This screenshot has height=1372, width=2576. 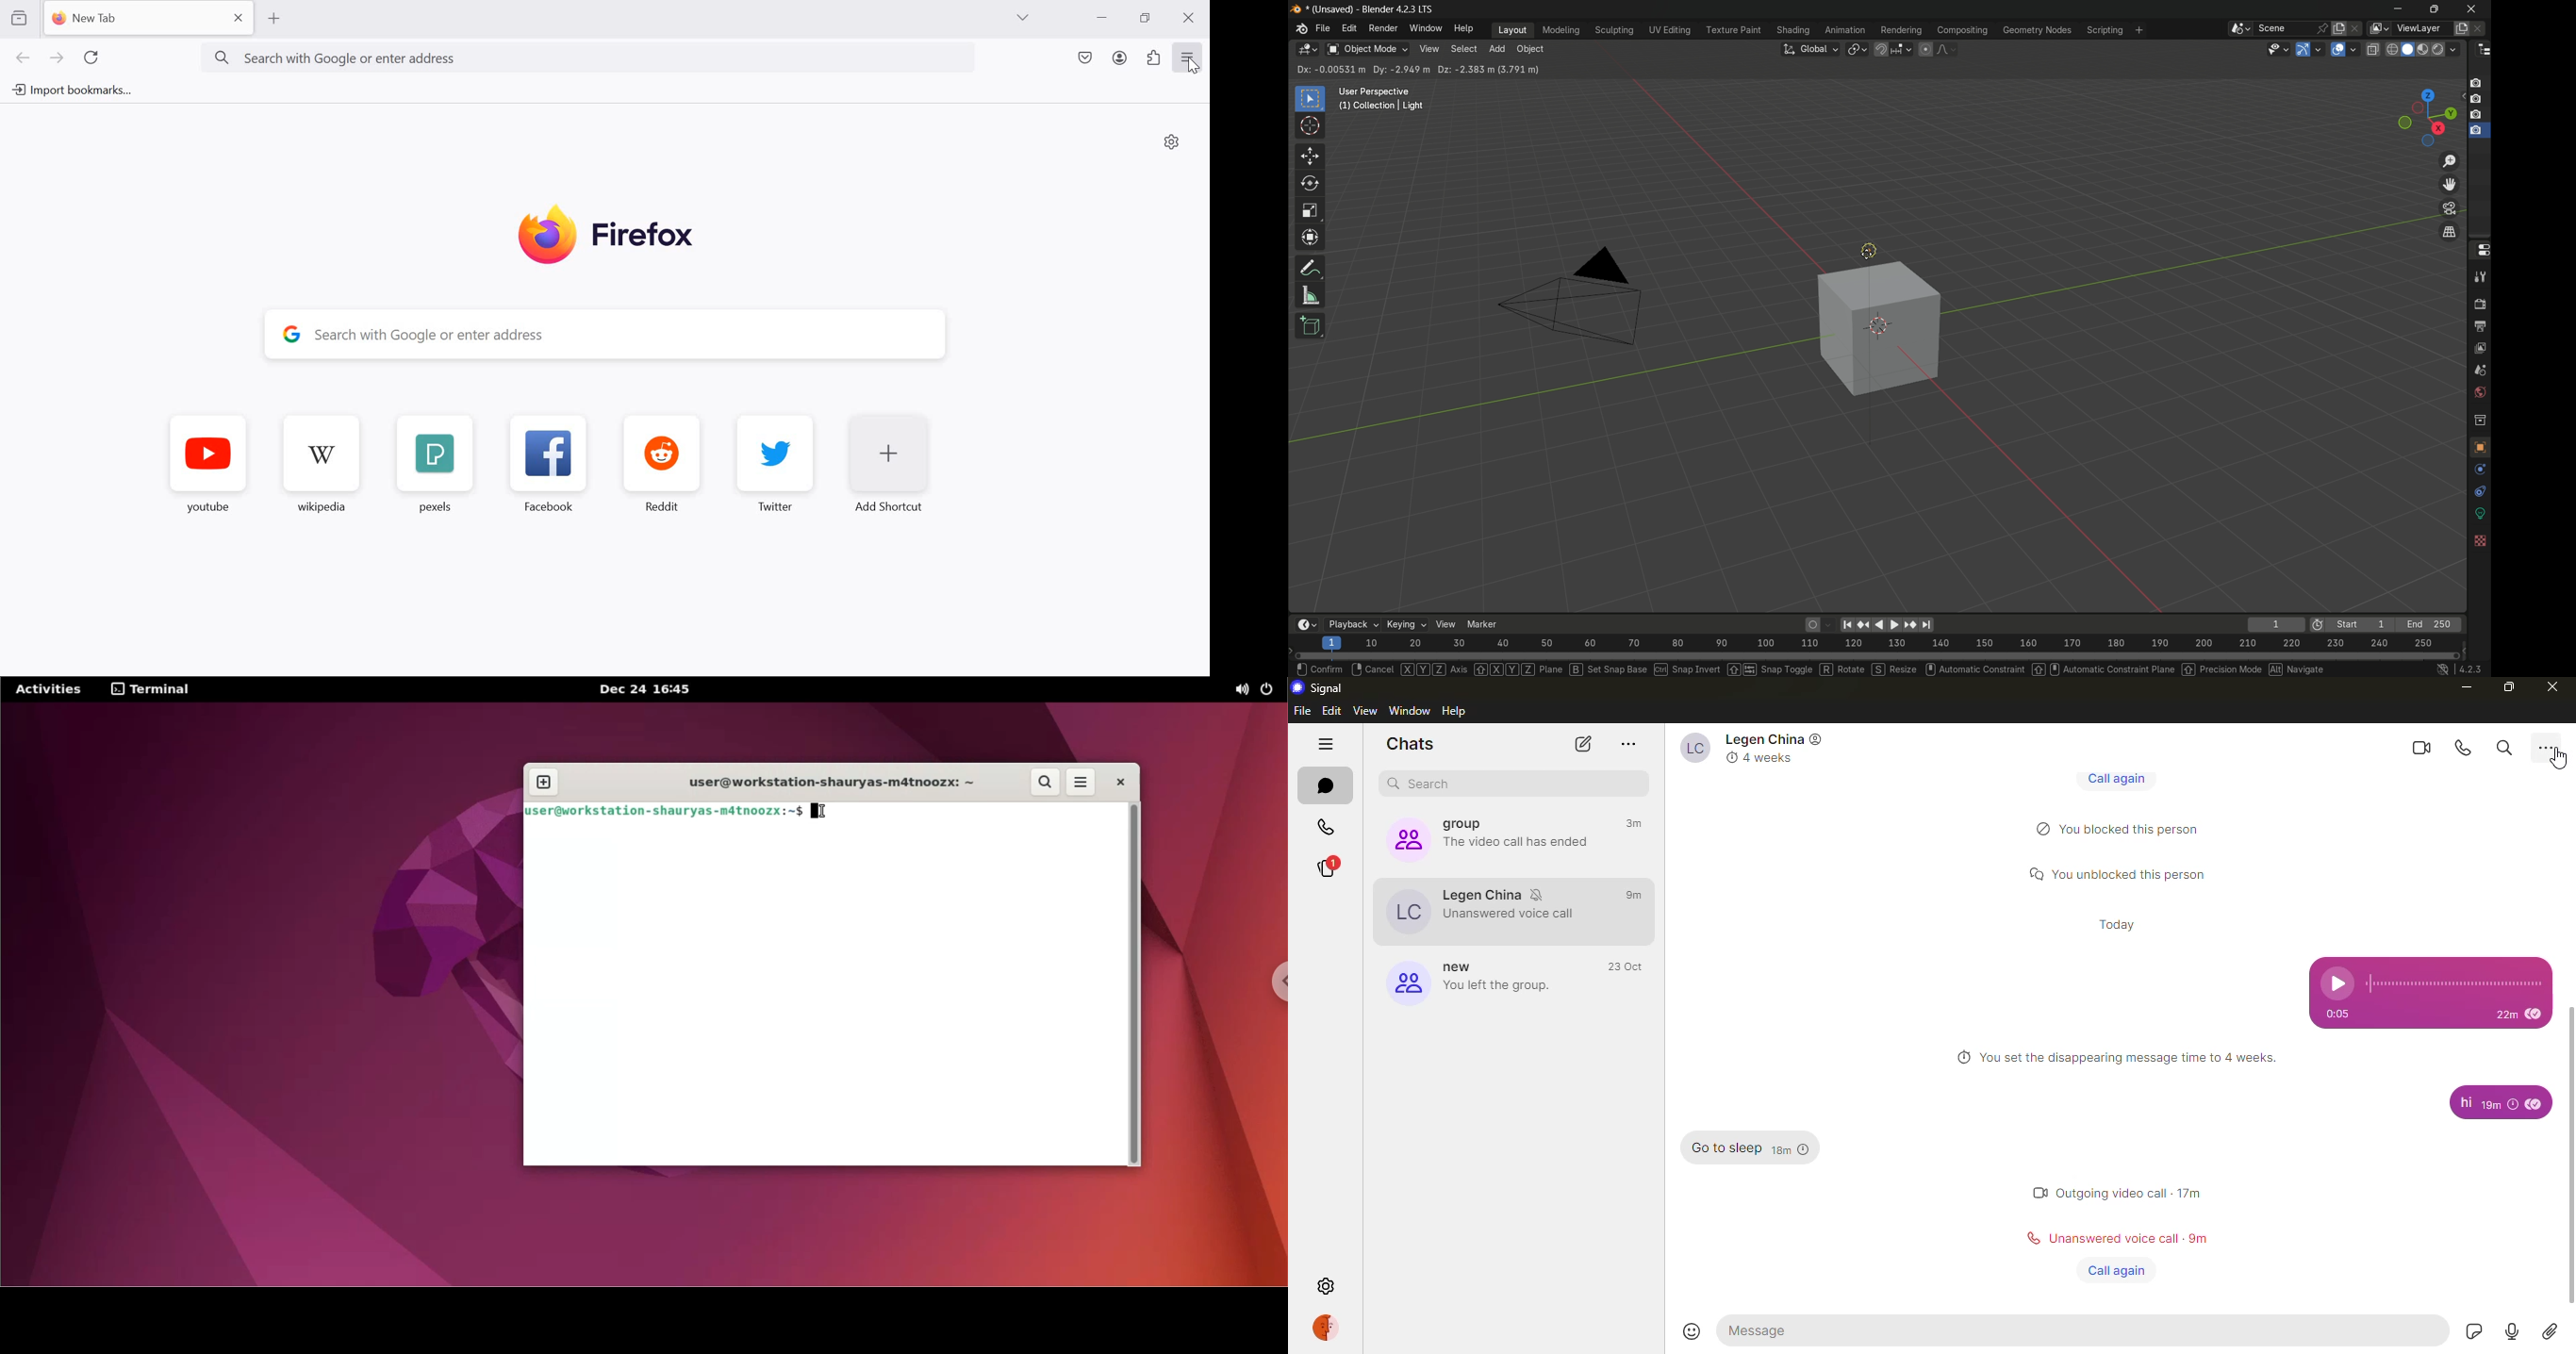 What do you see at coordinates (1794, 1150) in the screenshot?
I see `time` at bounding box center [1794, 1150].